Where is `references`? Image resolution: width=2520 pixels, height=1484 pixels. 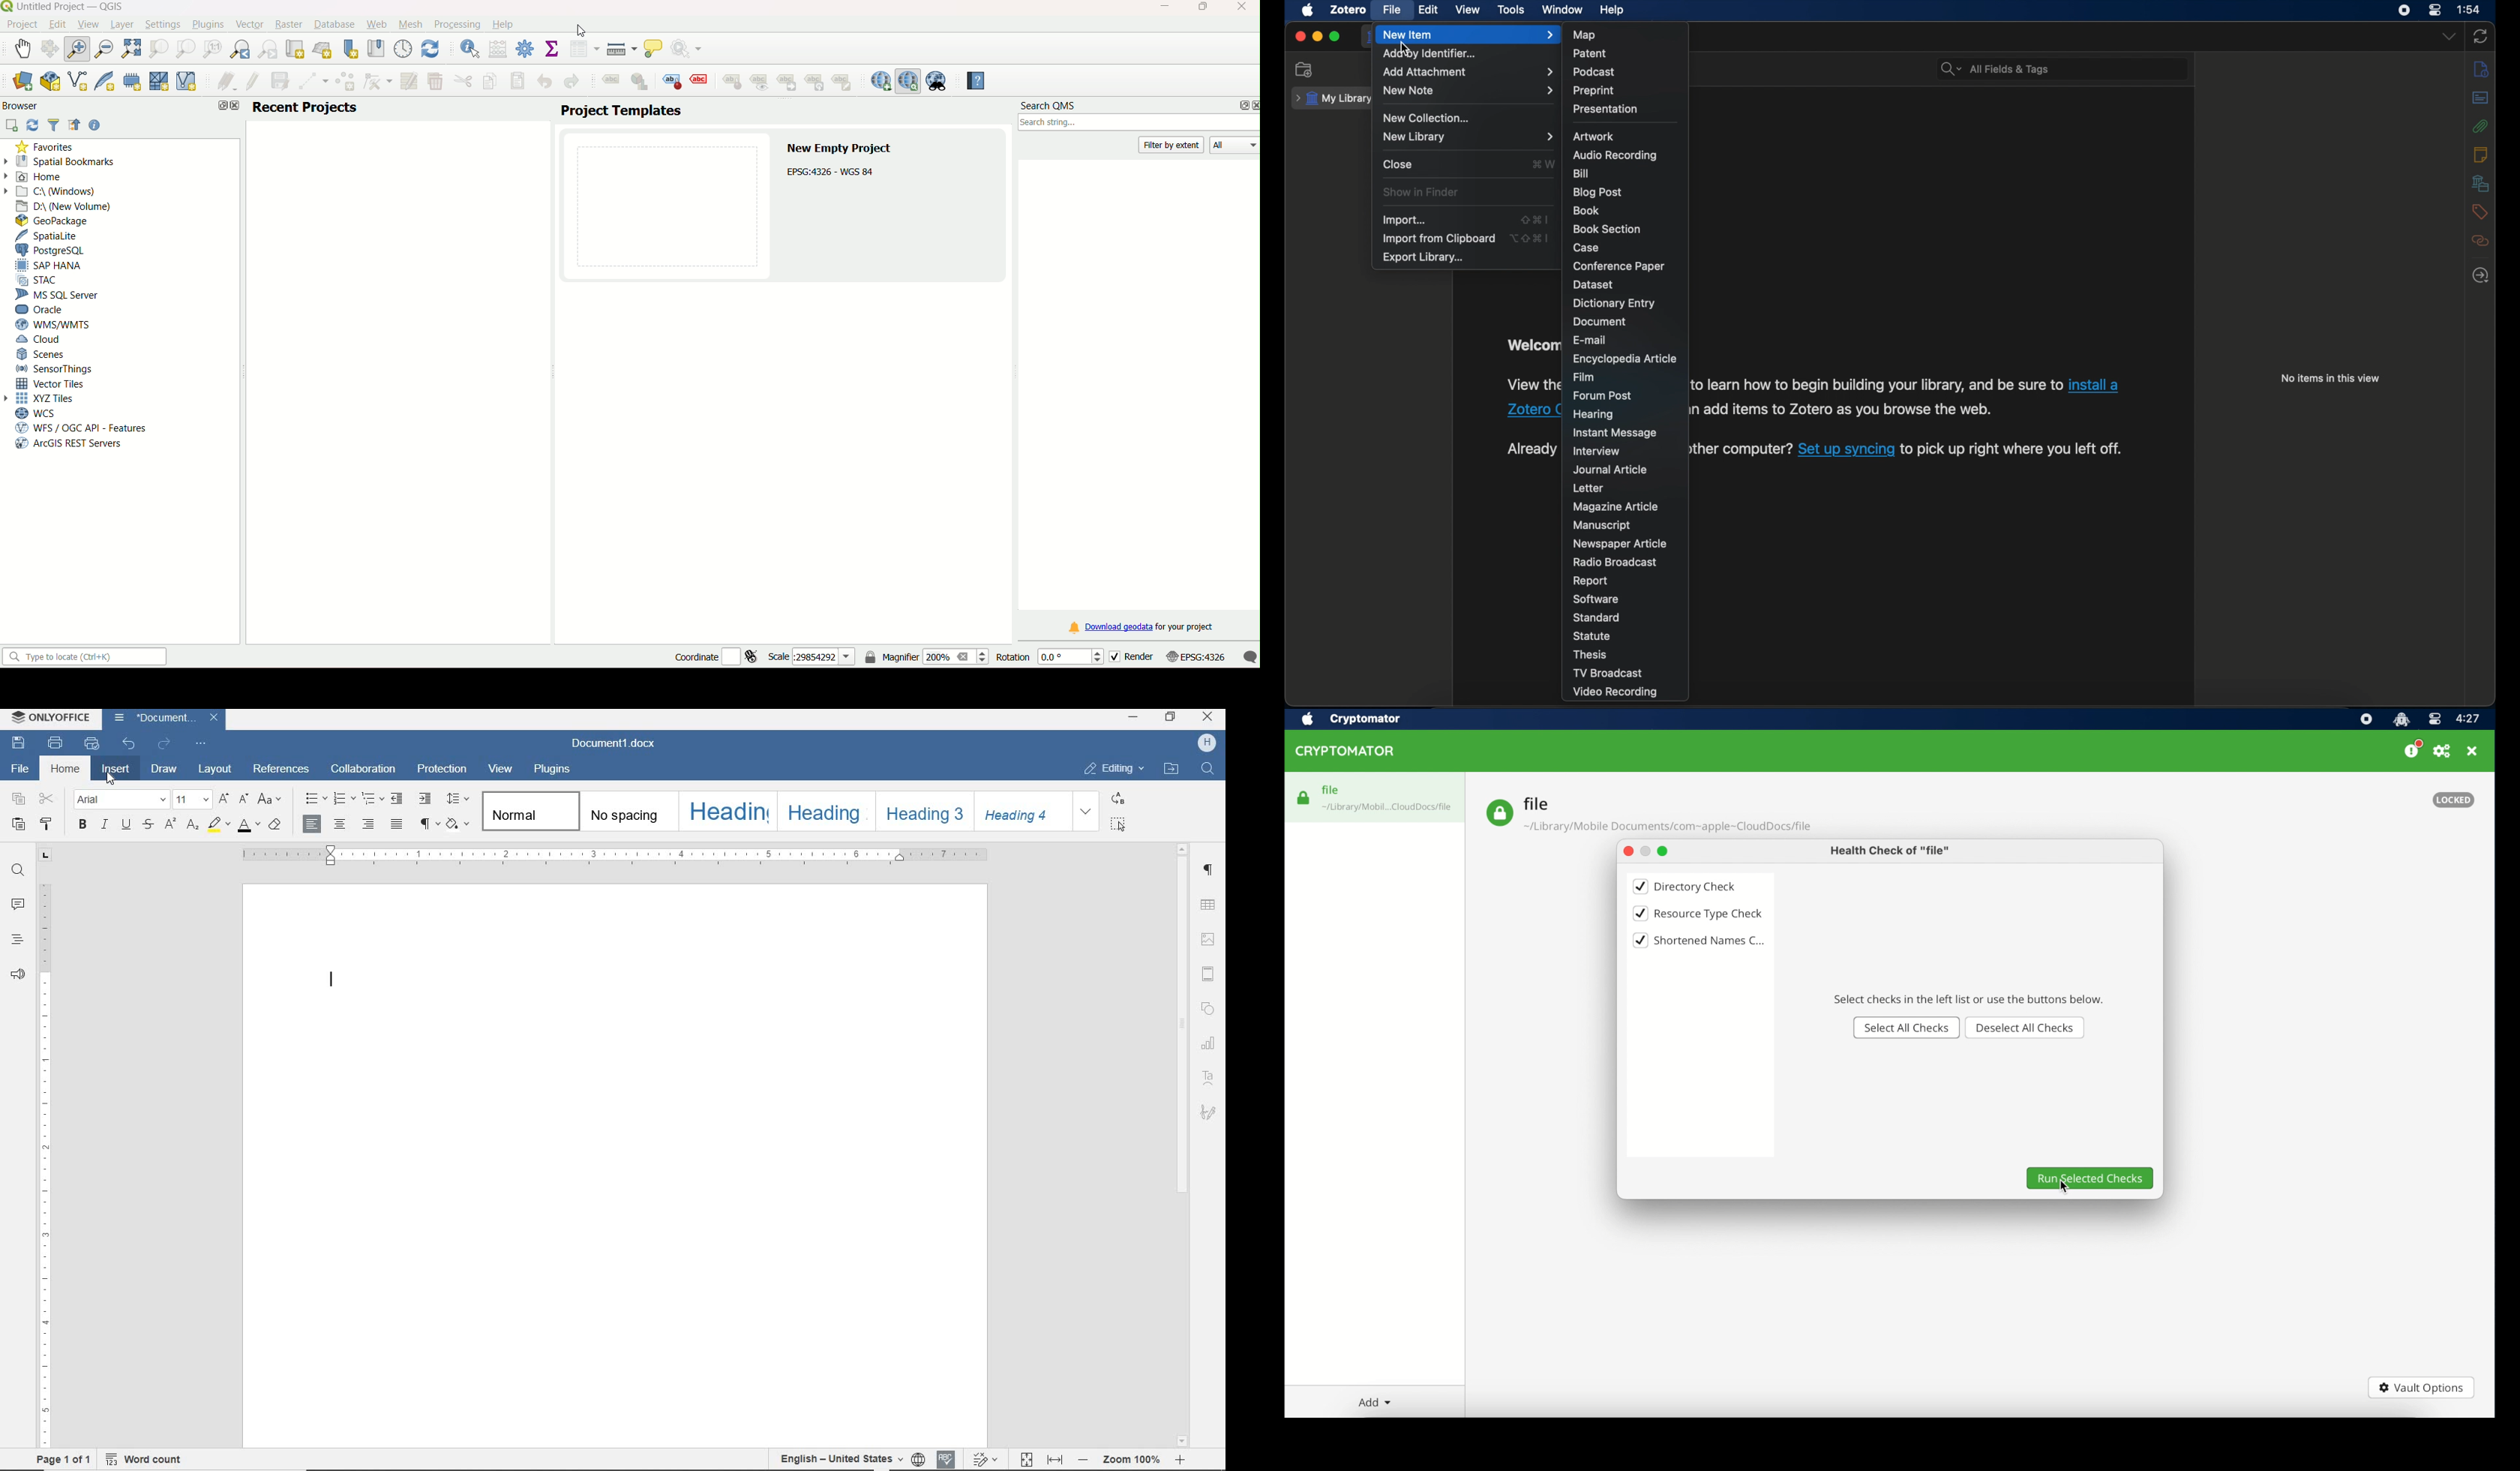 references is located at coordinates (282, 769).